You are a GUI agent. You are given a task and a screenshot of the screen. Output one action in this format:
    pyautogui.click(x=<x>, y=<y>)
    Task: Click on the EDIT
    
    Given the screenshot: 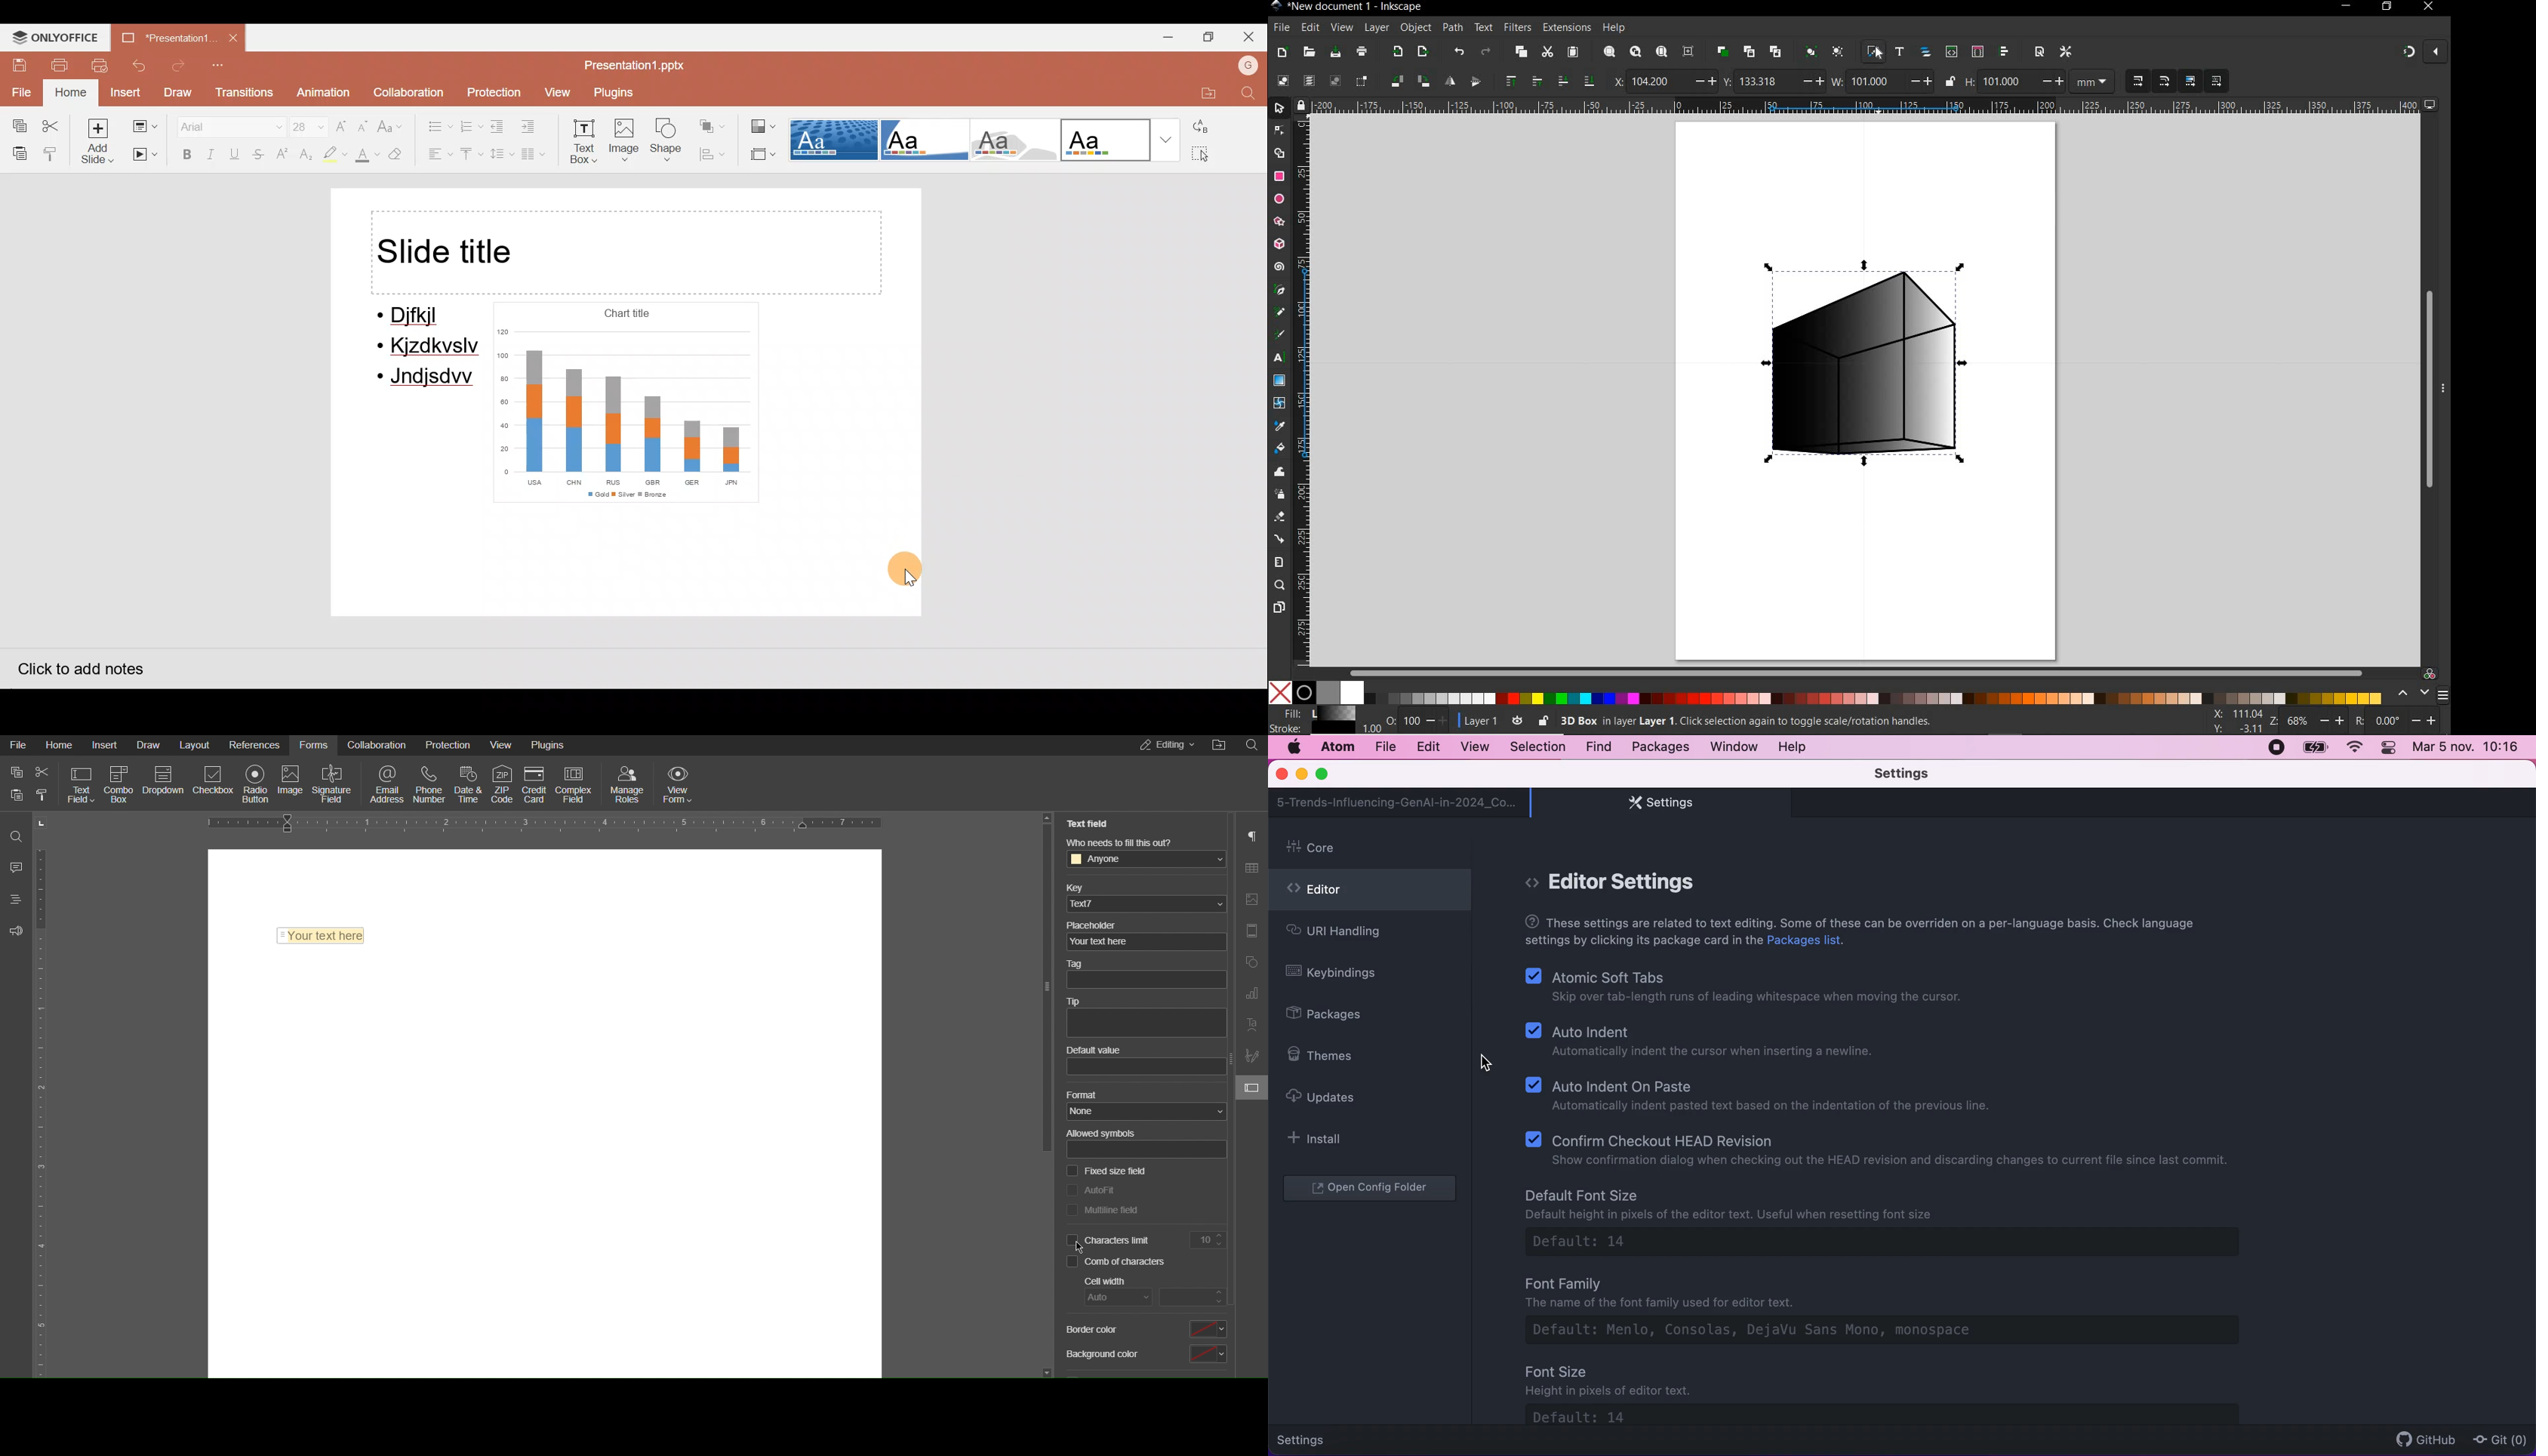 What is the action you would take?
    pyautogui.click(x=1310, y=28)
    